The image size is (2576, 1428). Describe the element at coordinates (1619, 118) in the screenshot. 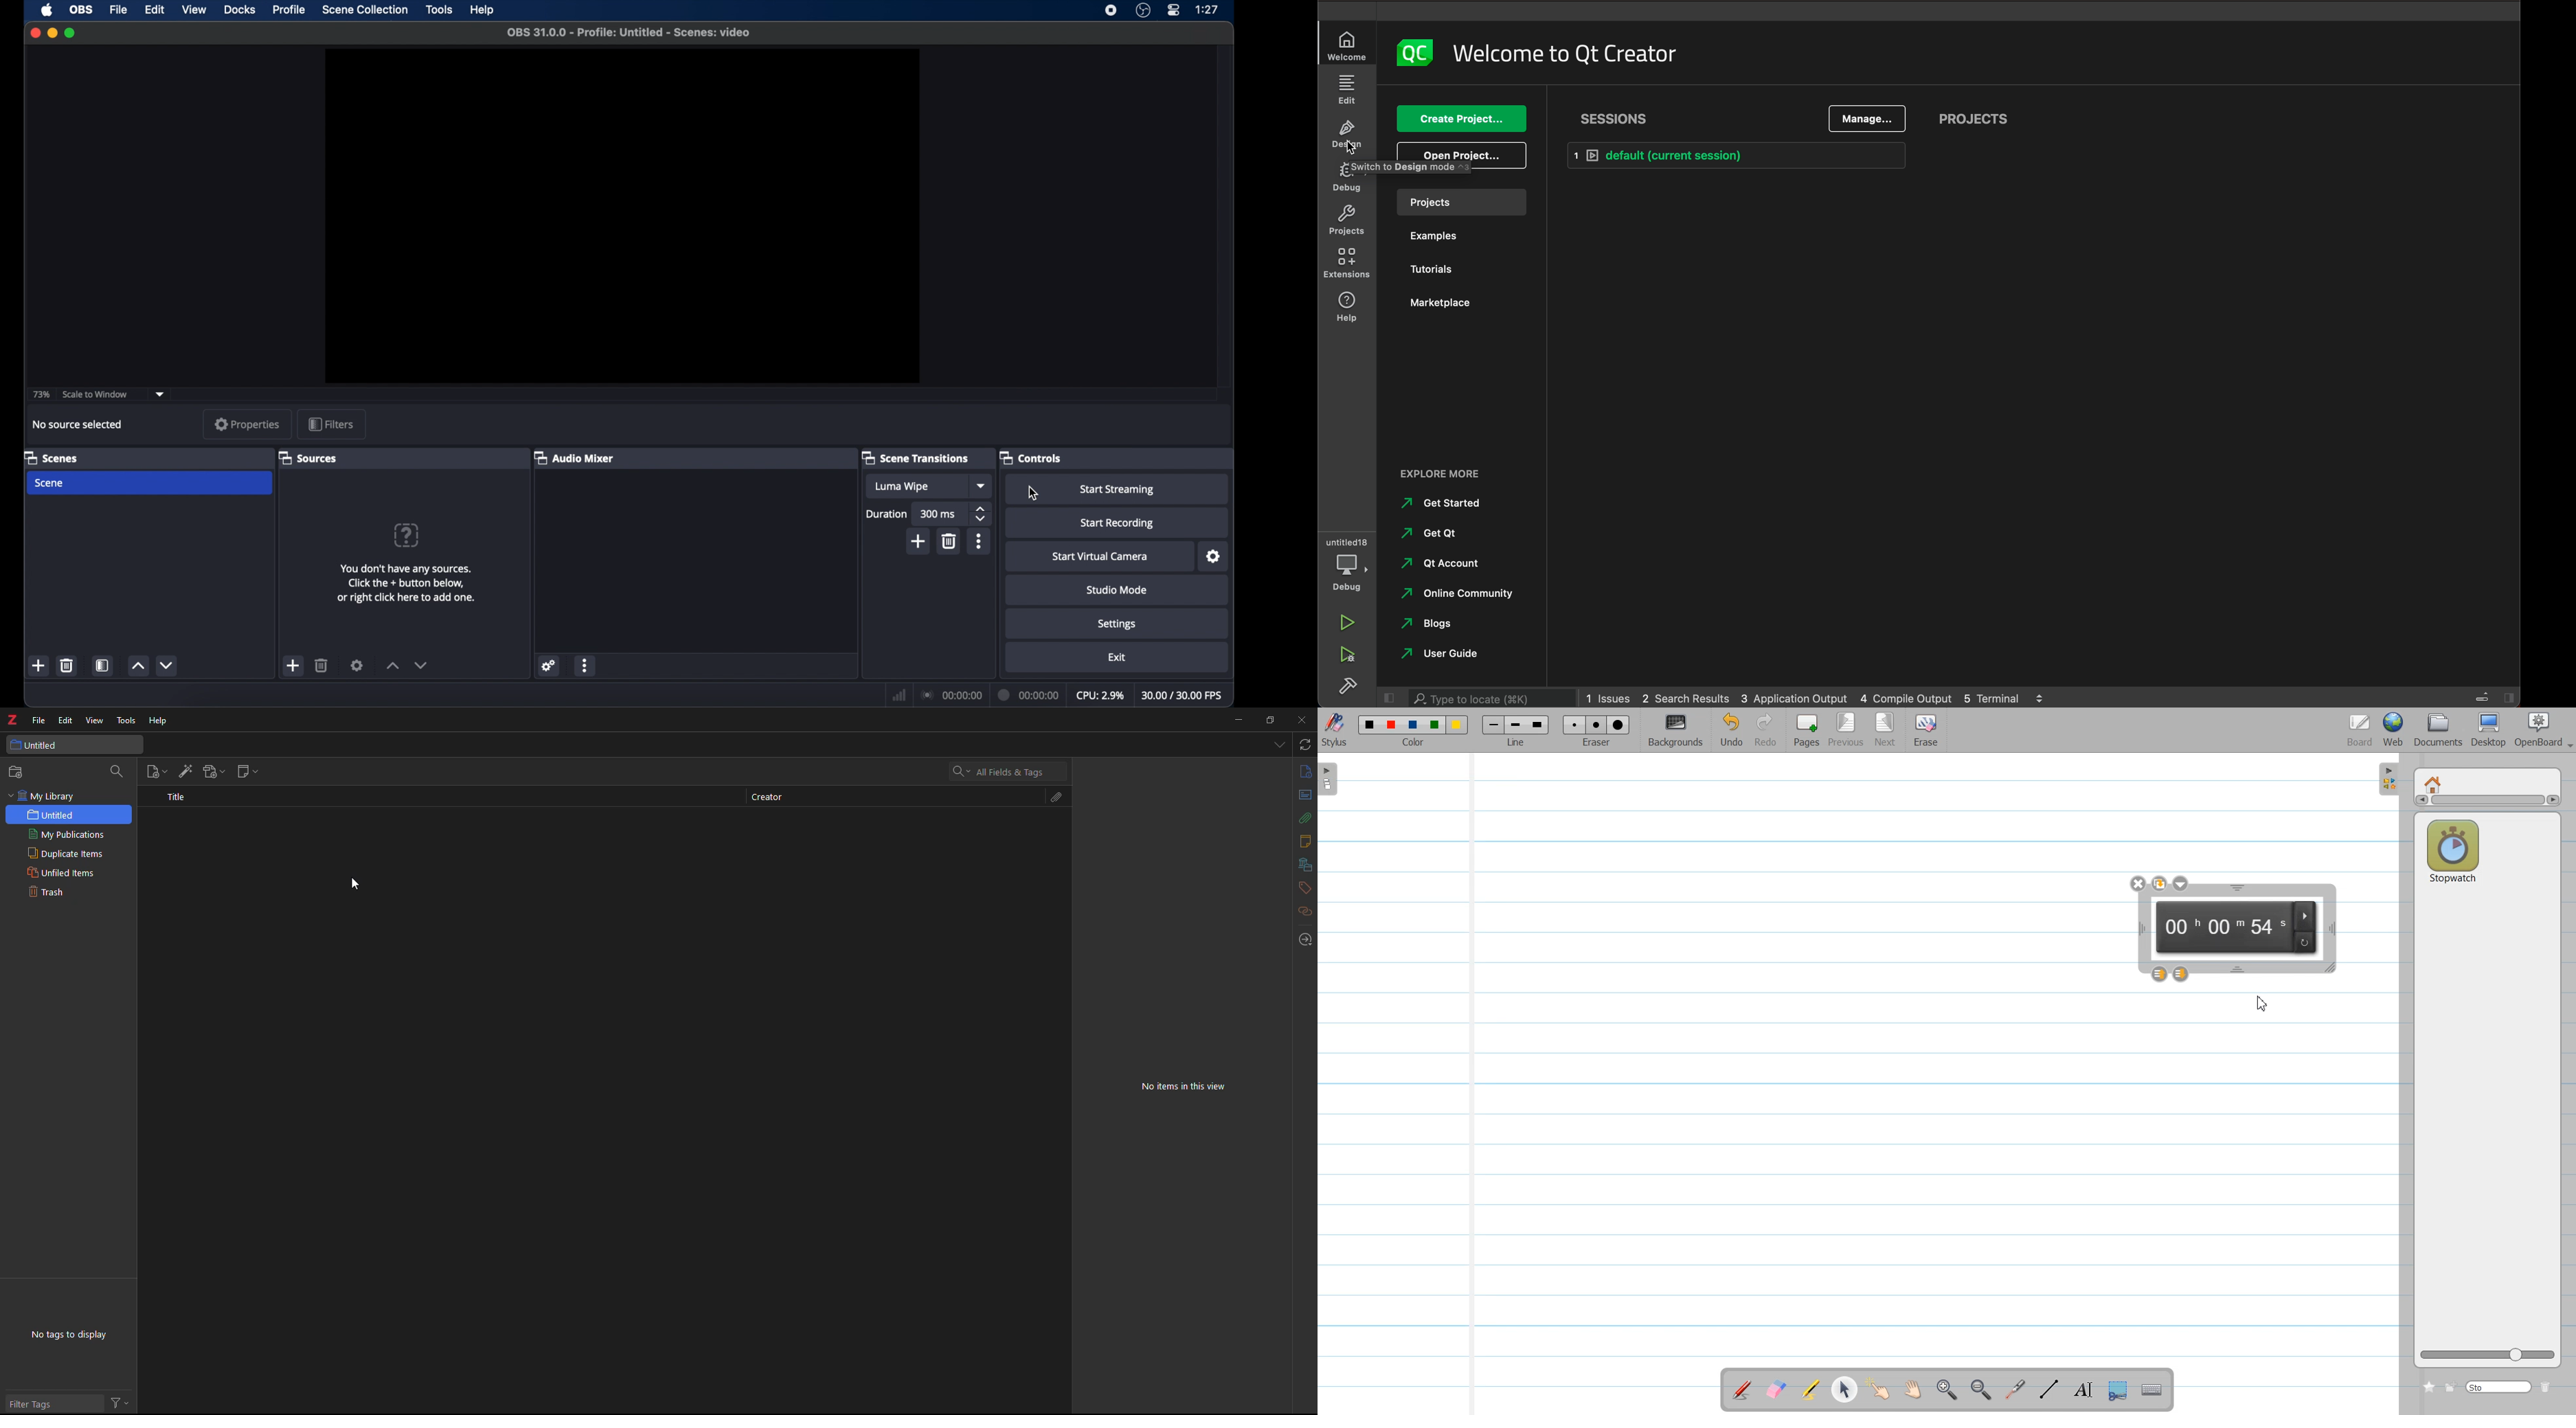

I see `sessions` at that location.